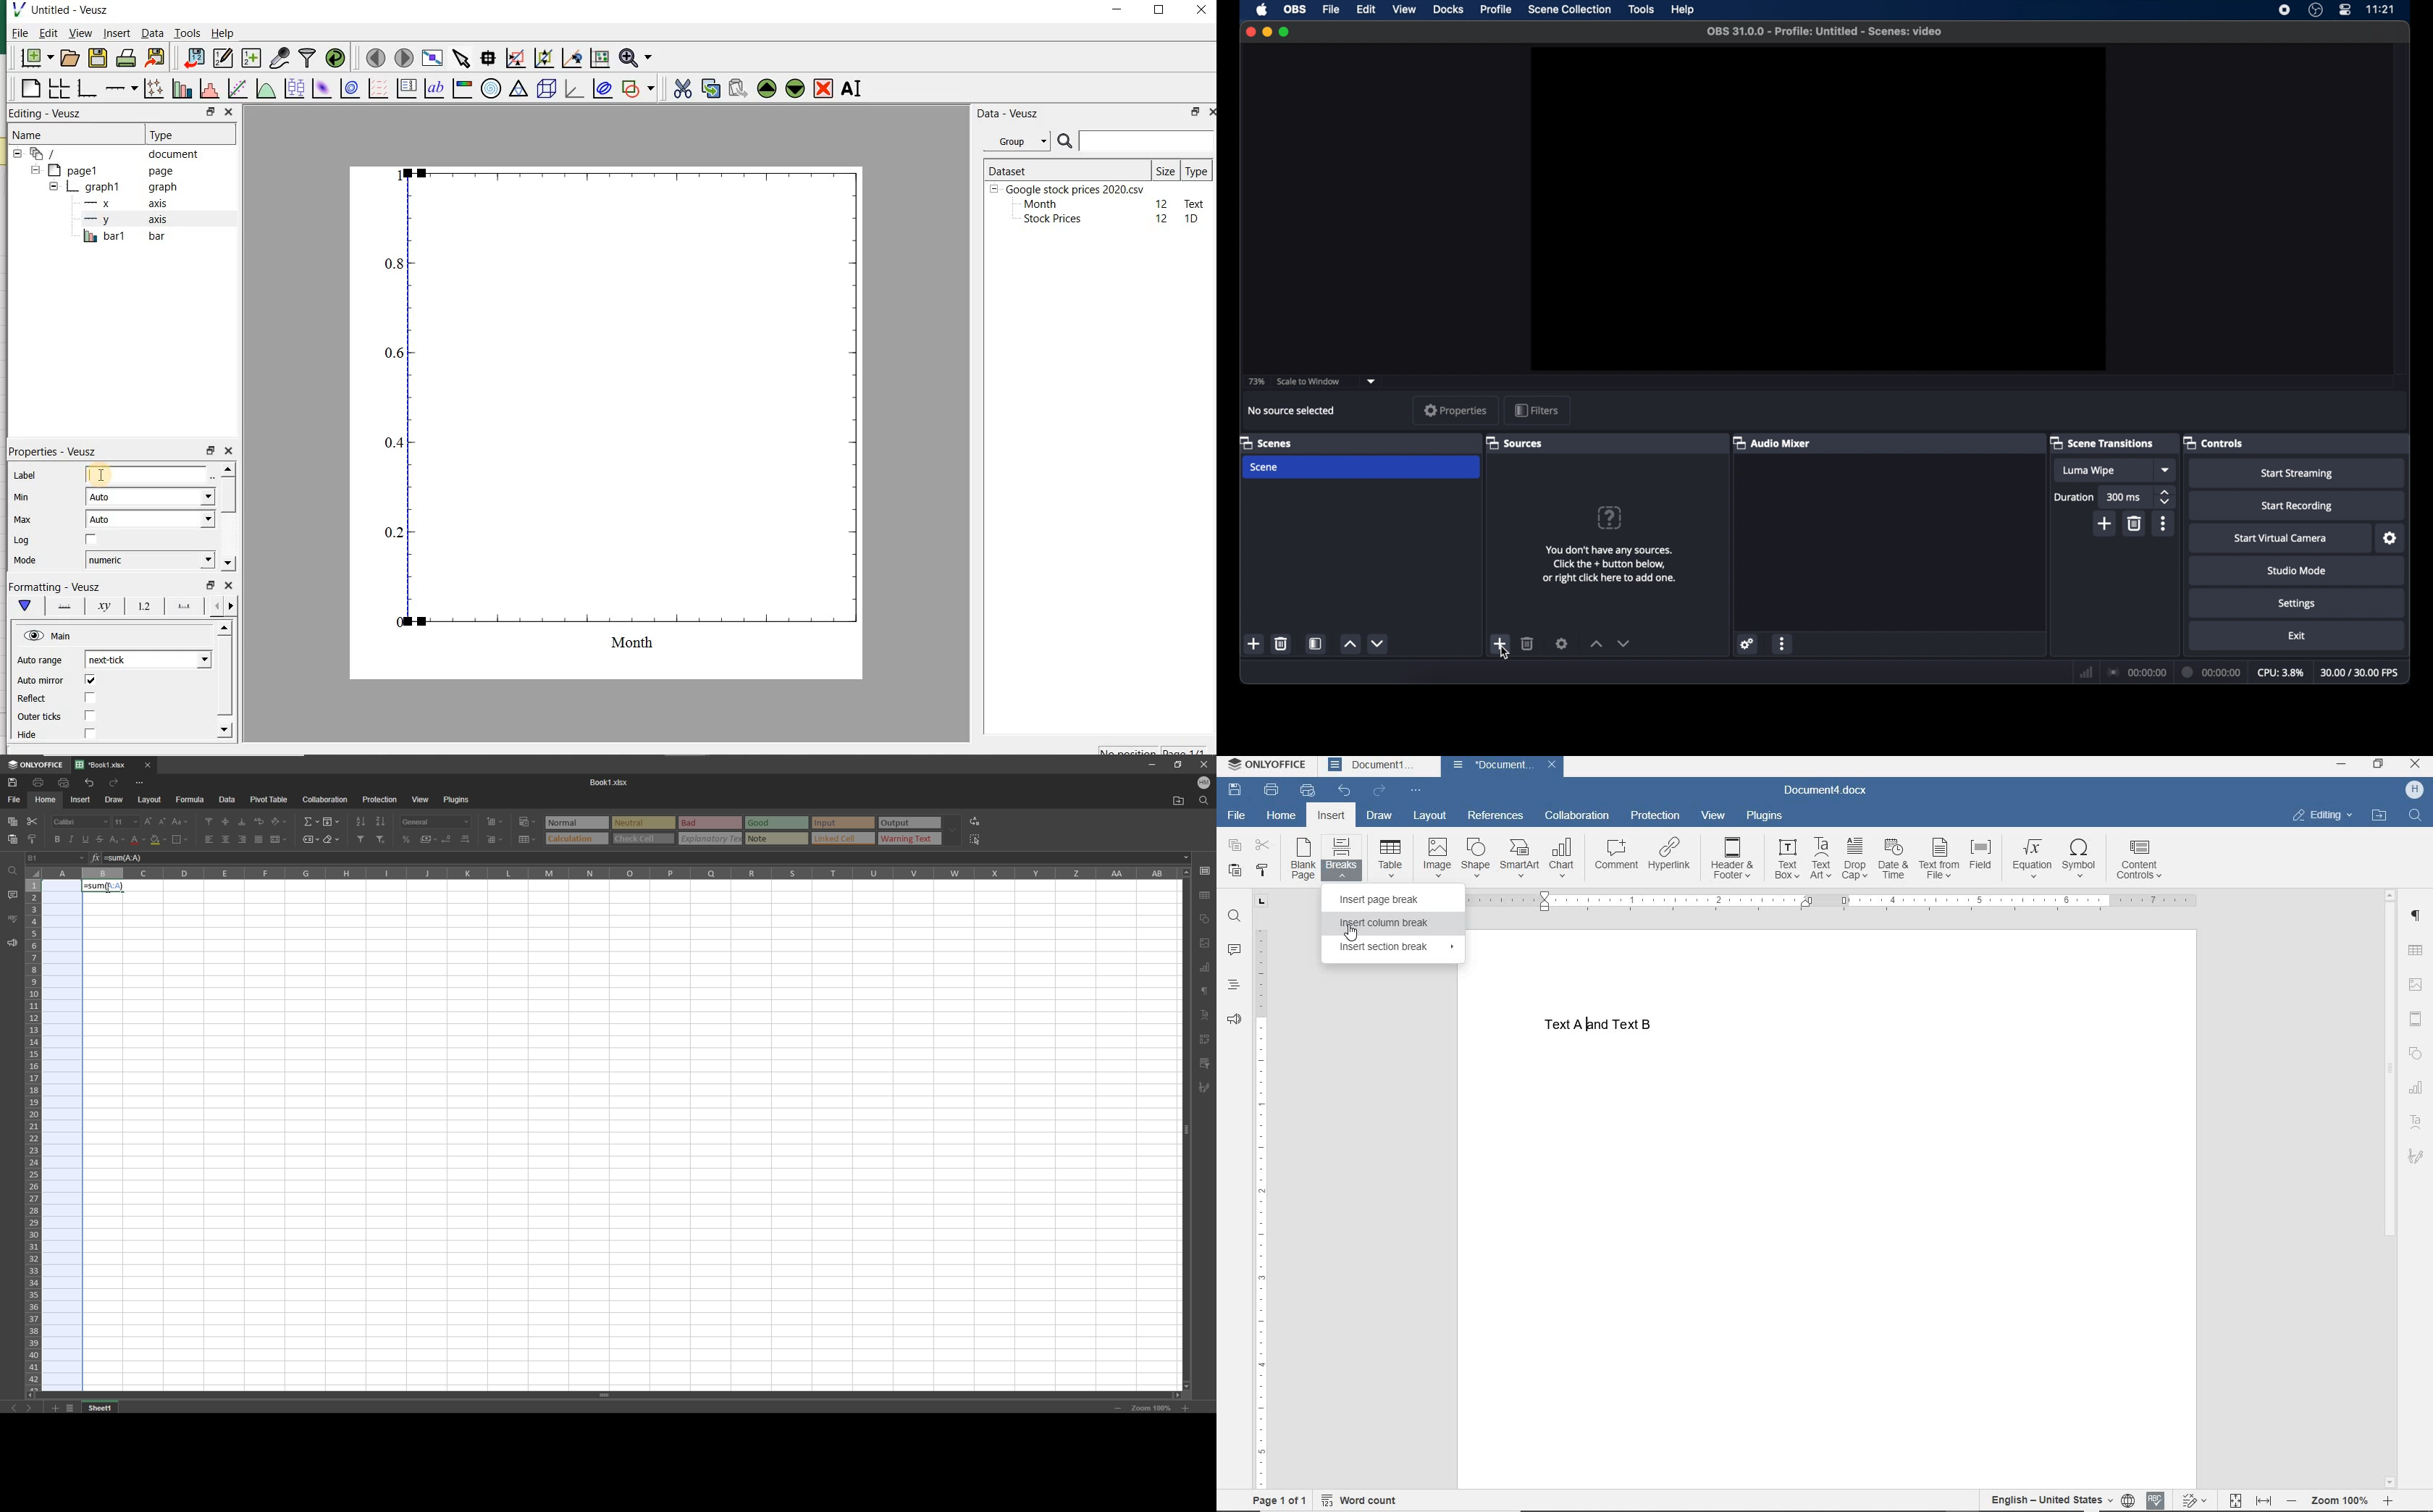  I want to click on percentage style, so click(407, 840).